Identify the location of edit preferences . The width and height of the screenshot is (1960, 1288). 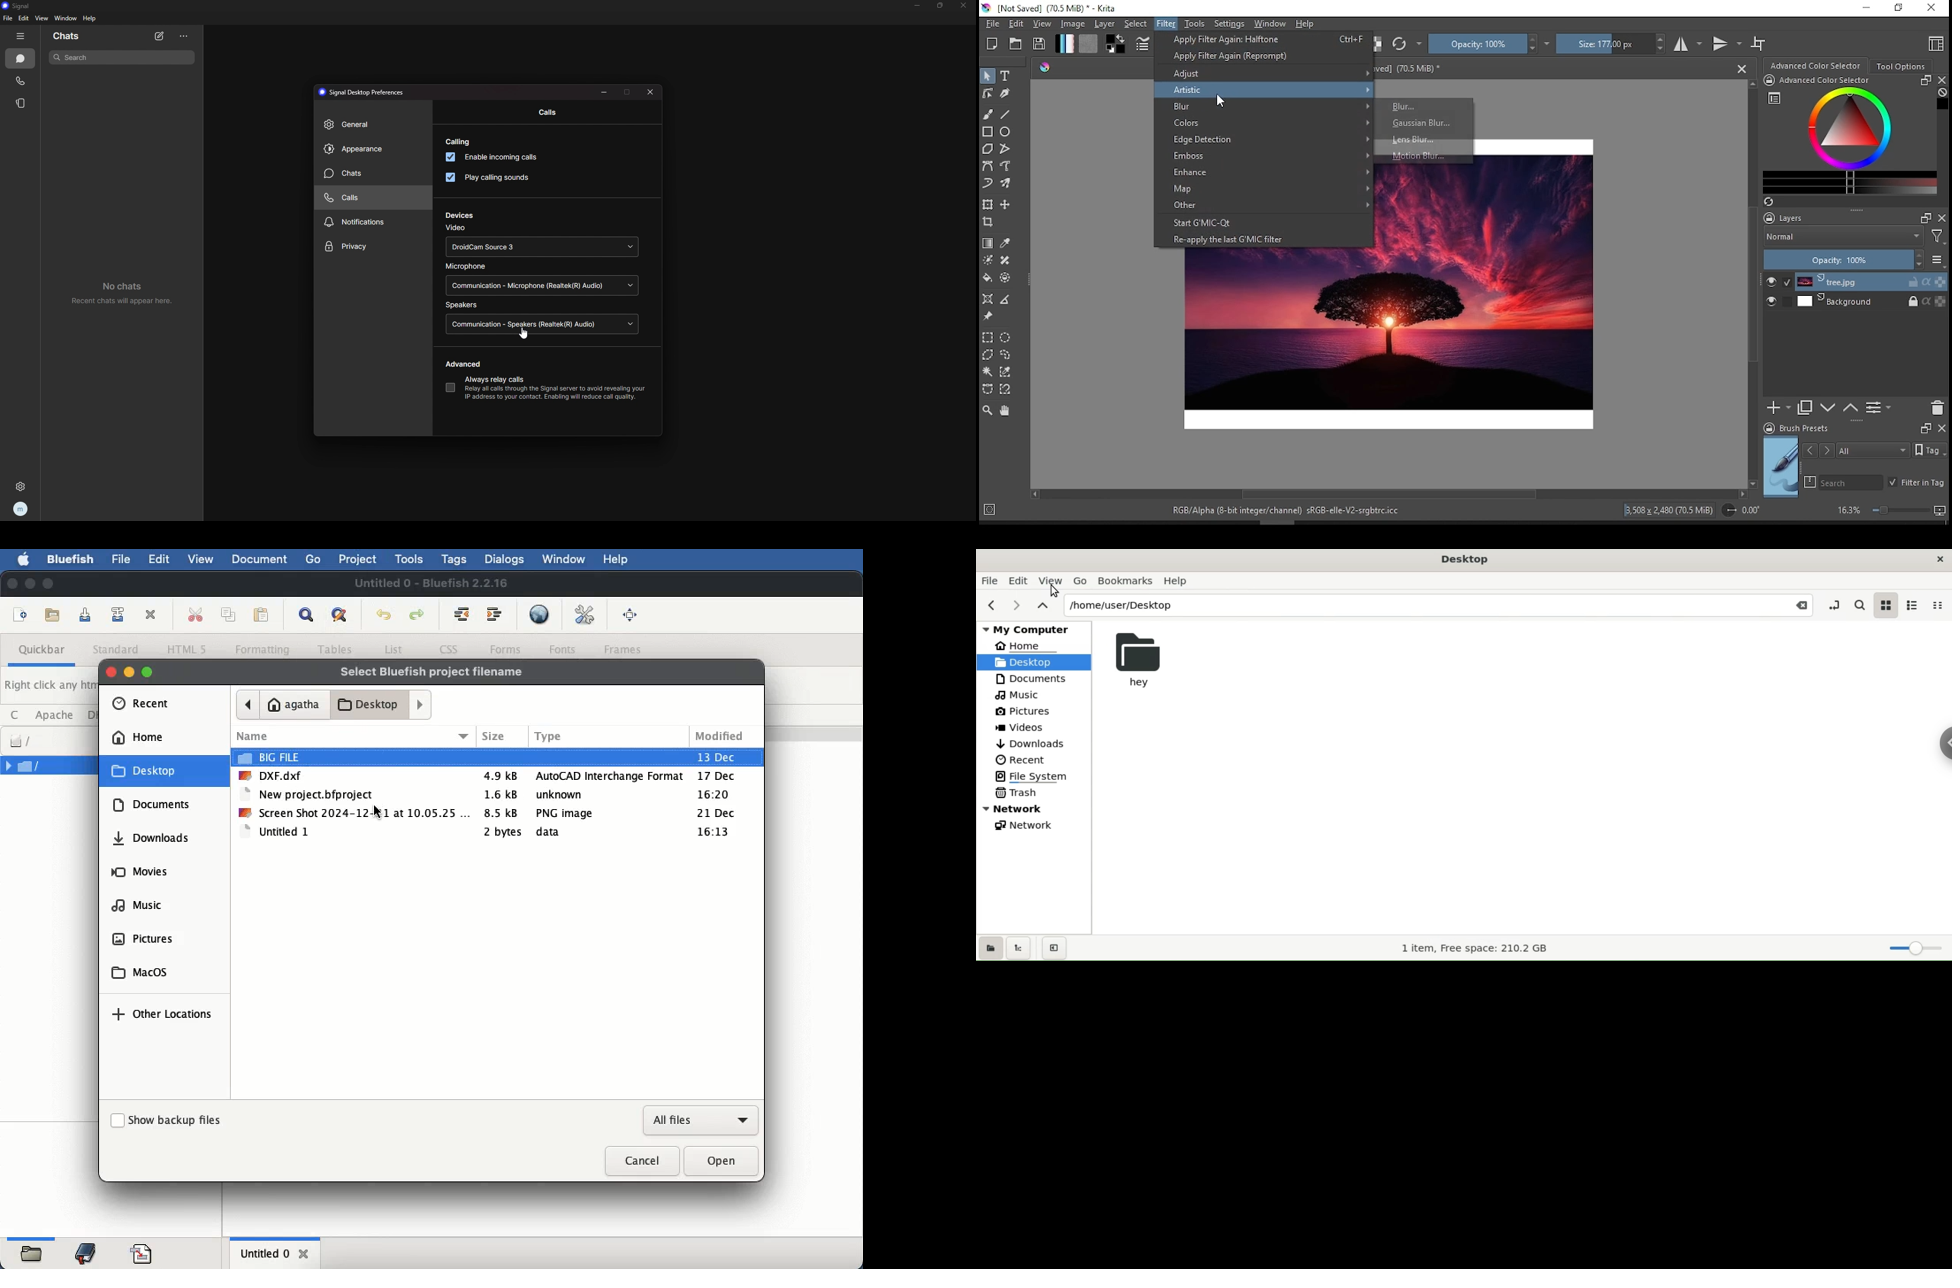
(586, 614).